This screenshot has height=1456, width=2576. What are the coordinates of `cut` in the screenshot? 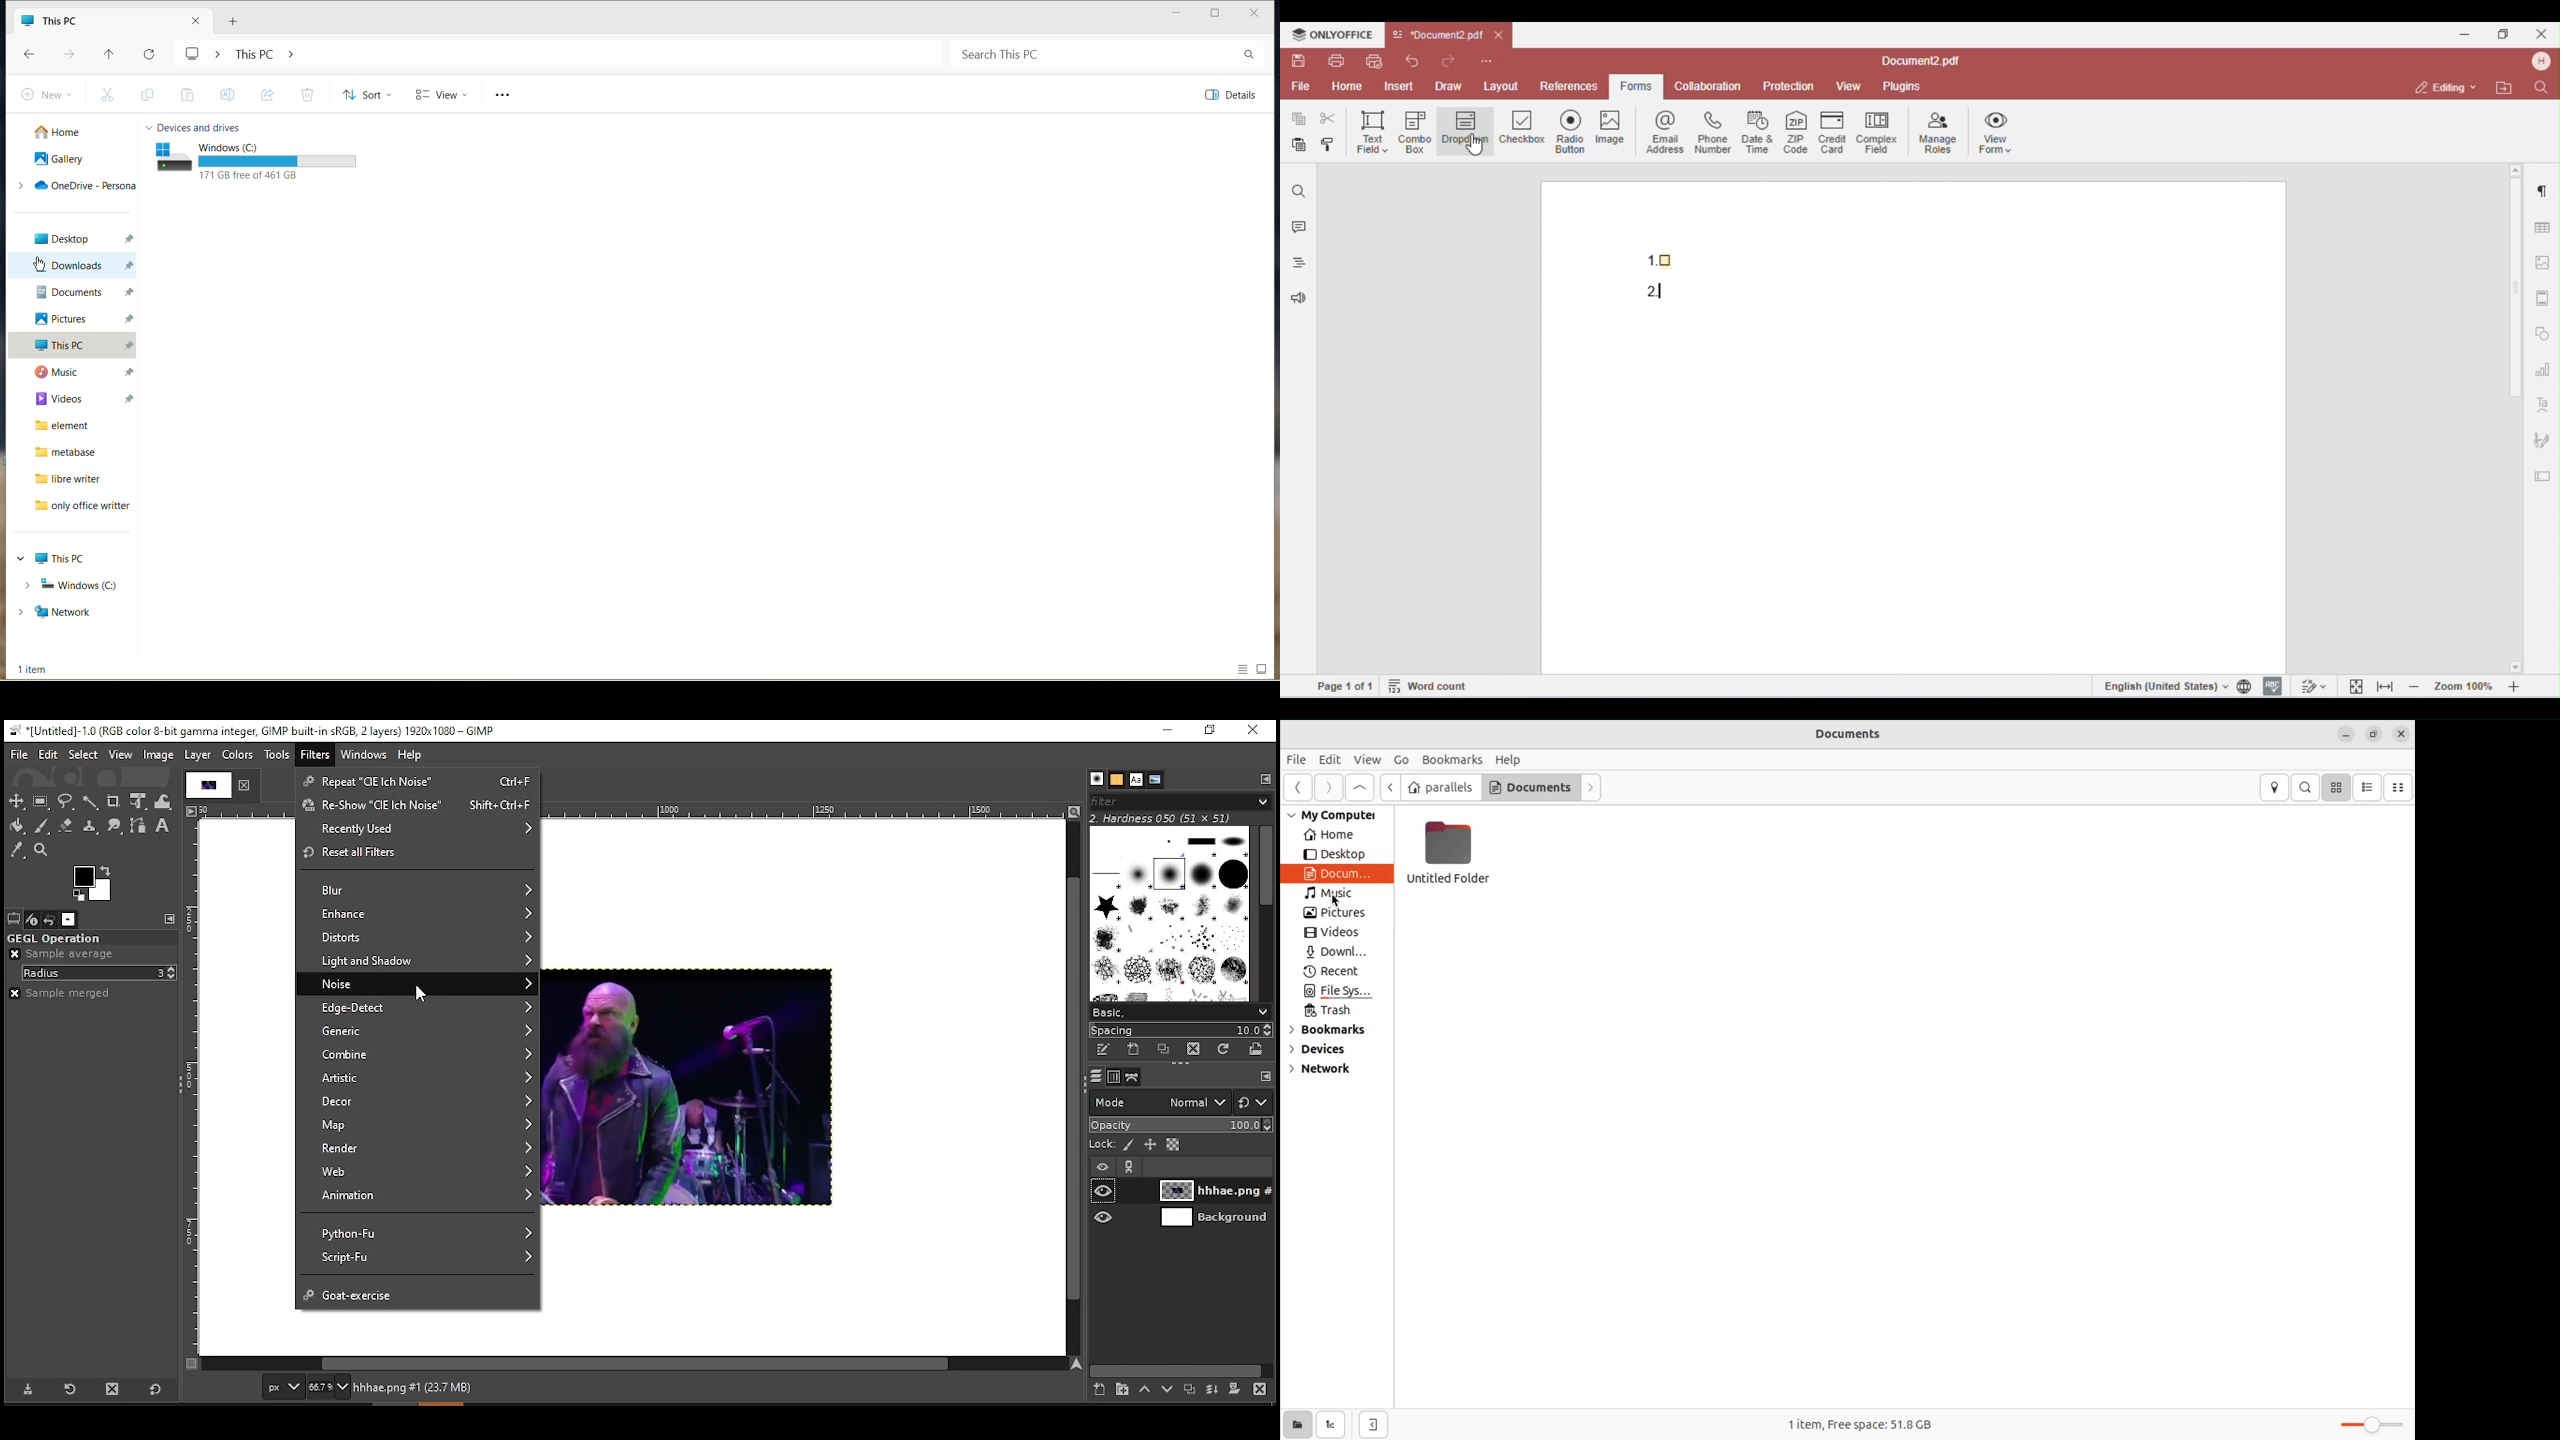 It's located at (109, 96).